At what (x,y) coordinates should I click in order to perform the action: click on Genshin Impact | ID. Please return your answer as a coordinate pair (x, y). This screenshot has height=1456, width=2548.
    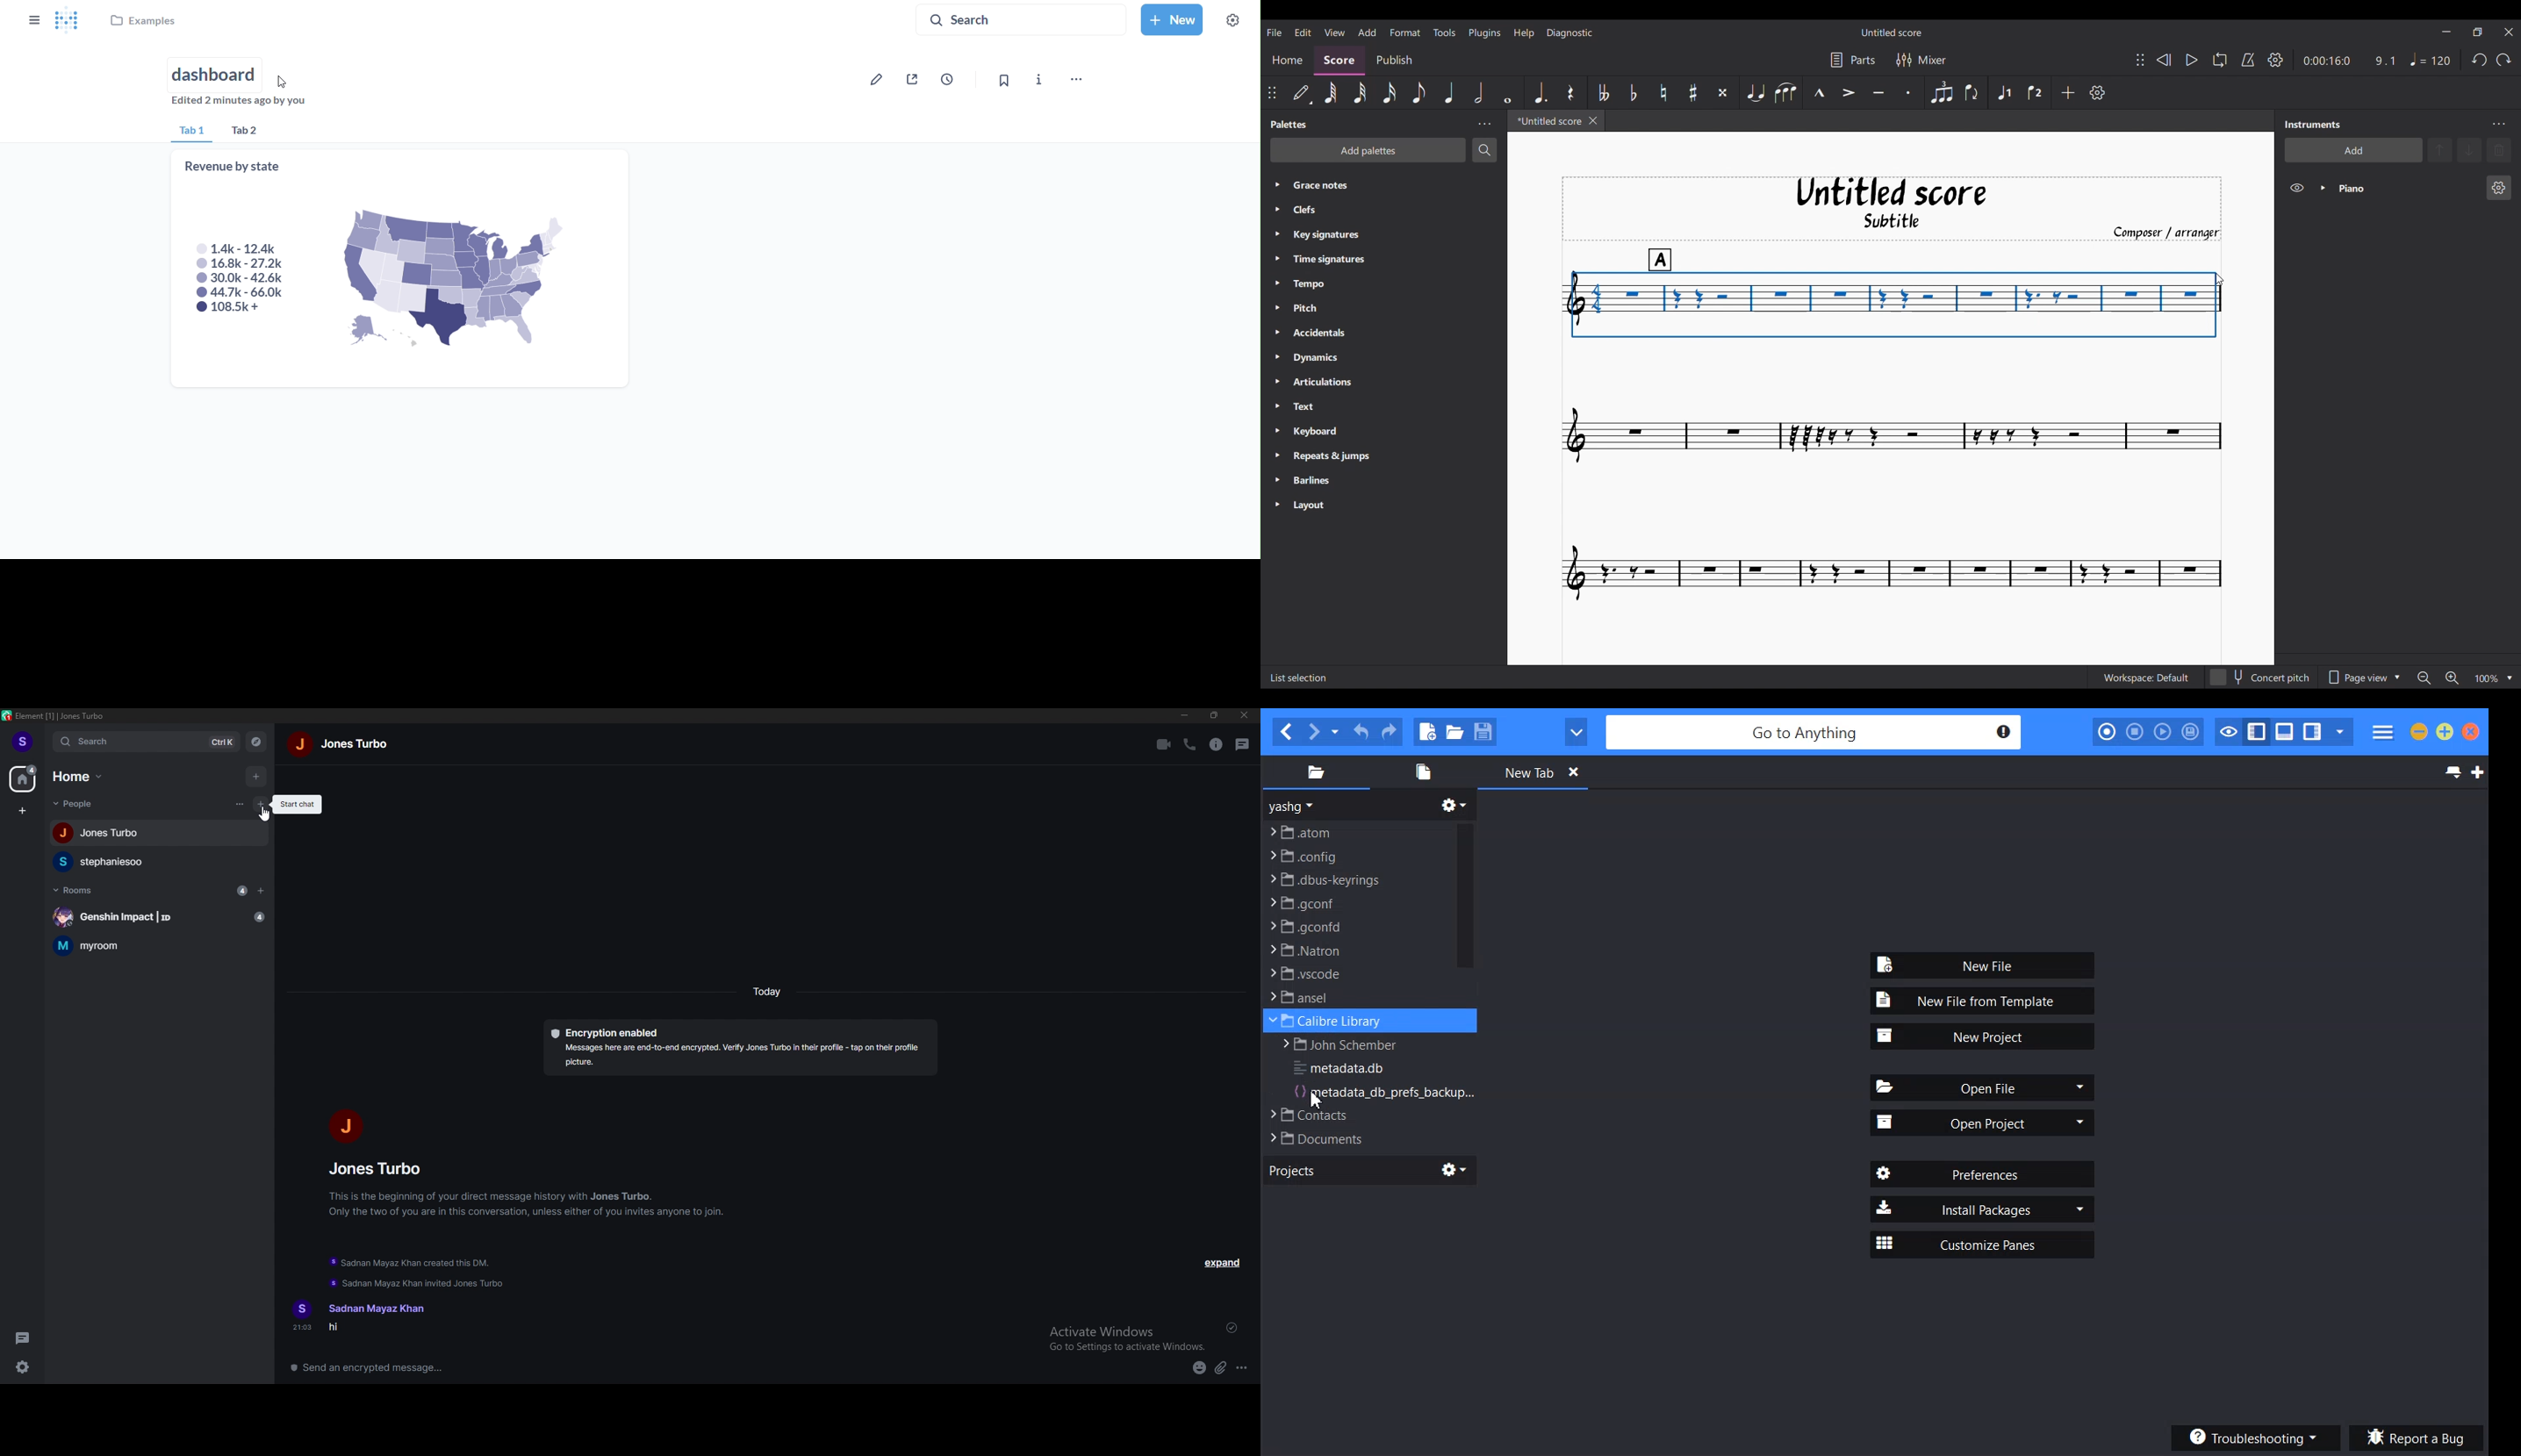
    Looking at the image, I should click on (156, 916).